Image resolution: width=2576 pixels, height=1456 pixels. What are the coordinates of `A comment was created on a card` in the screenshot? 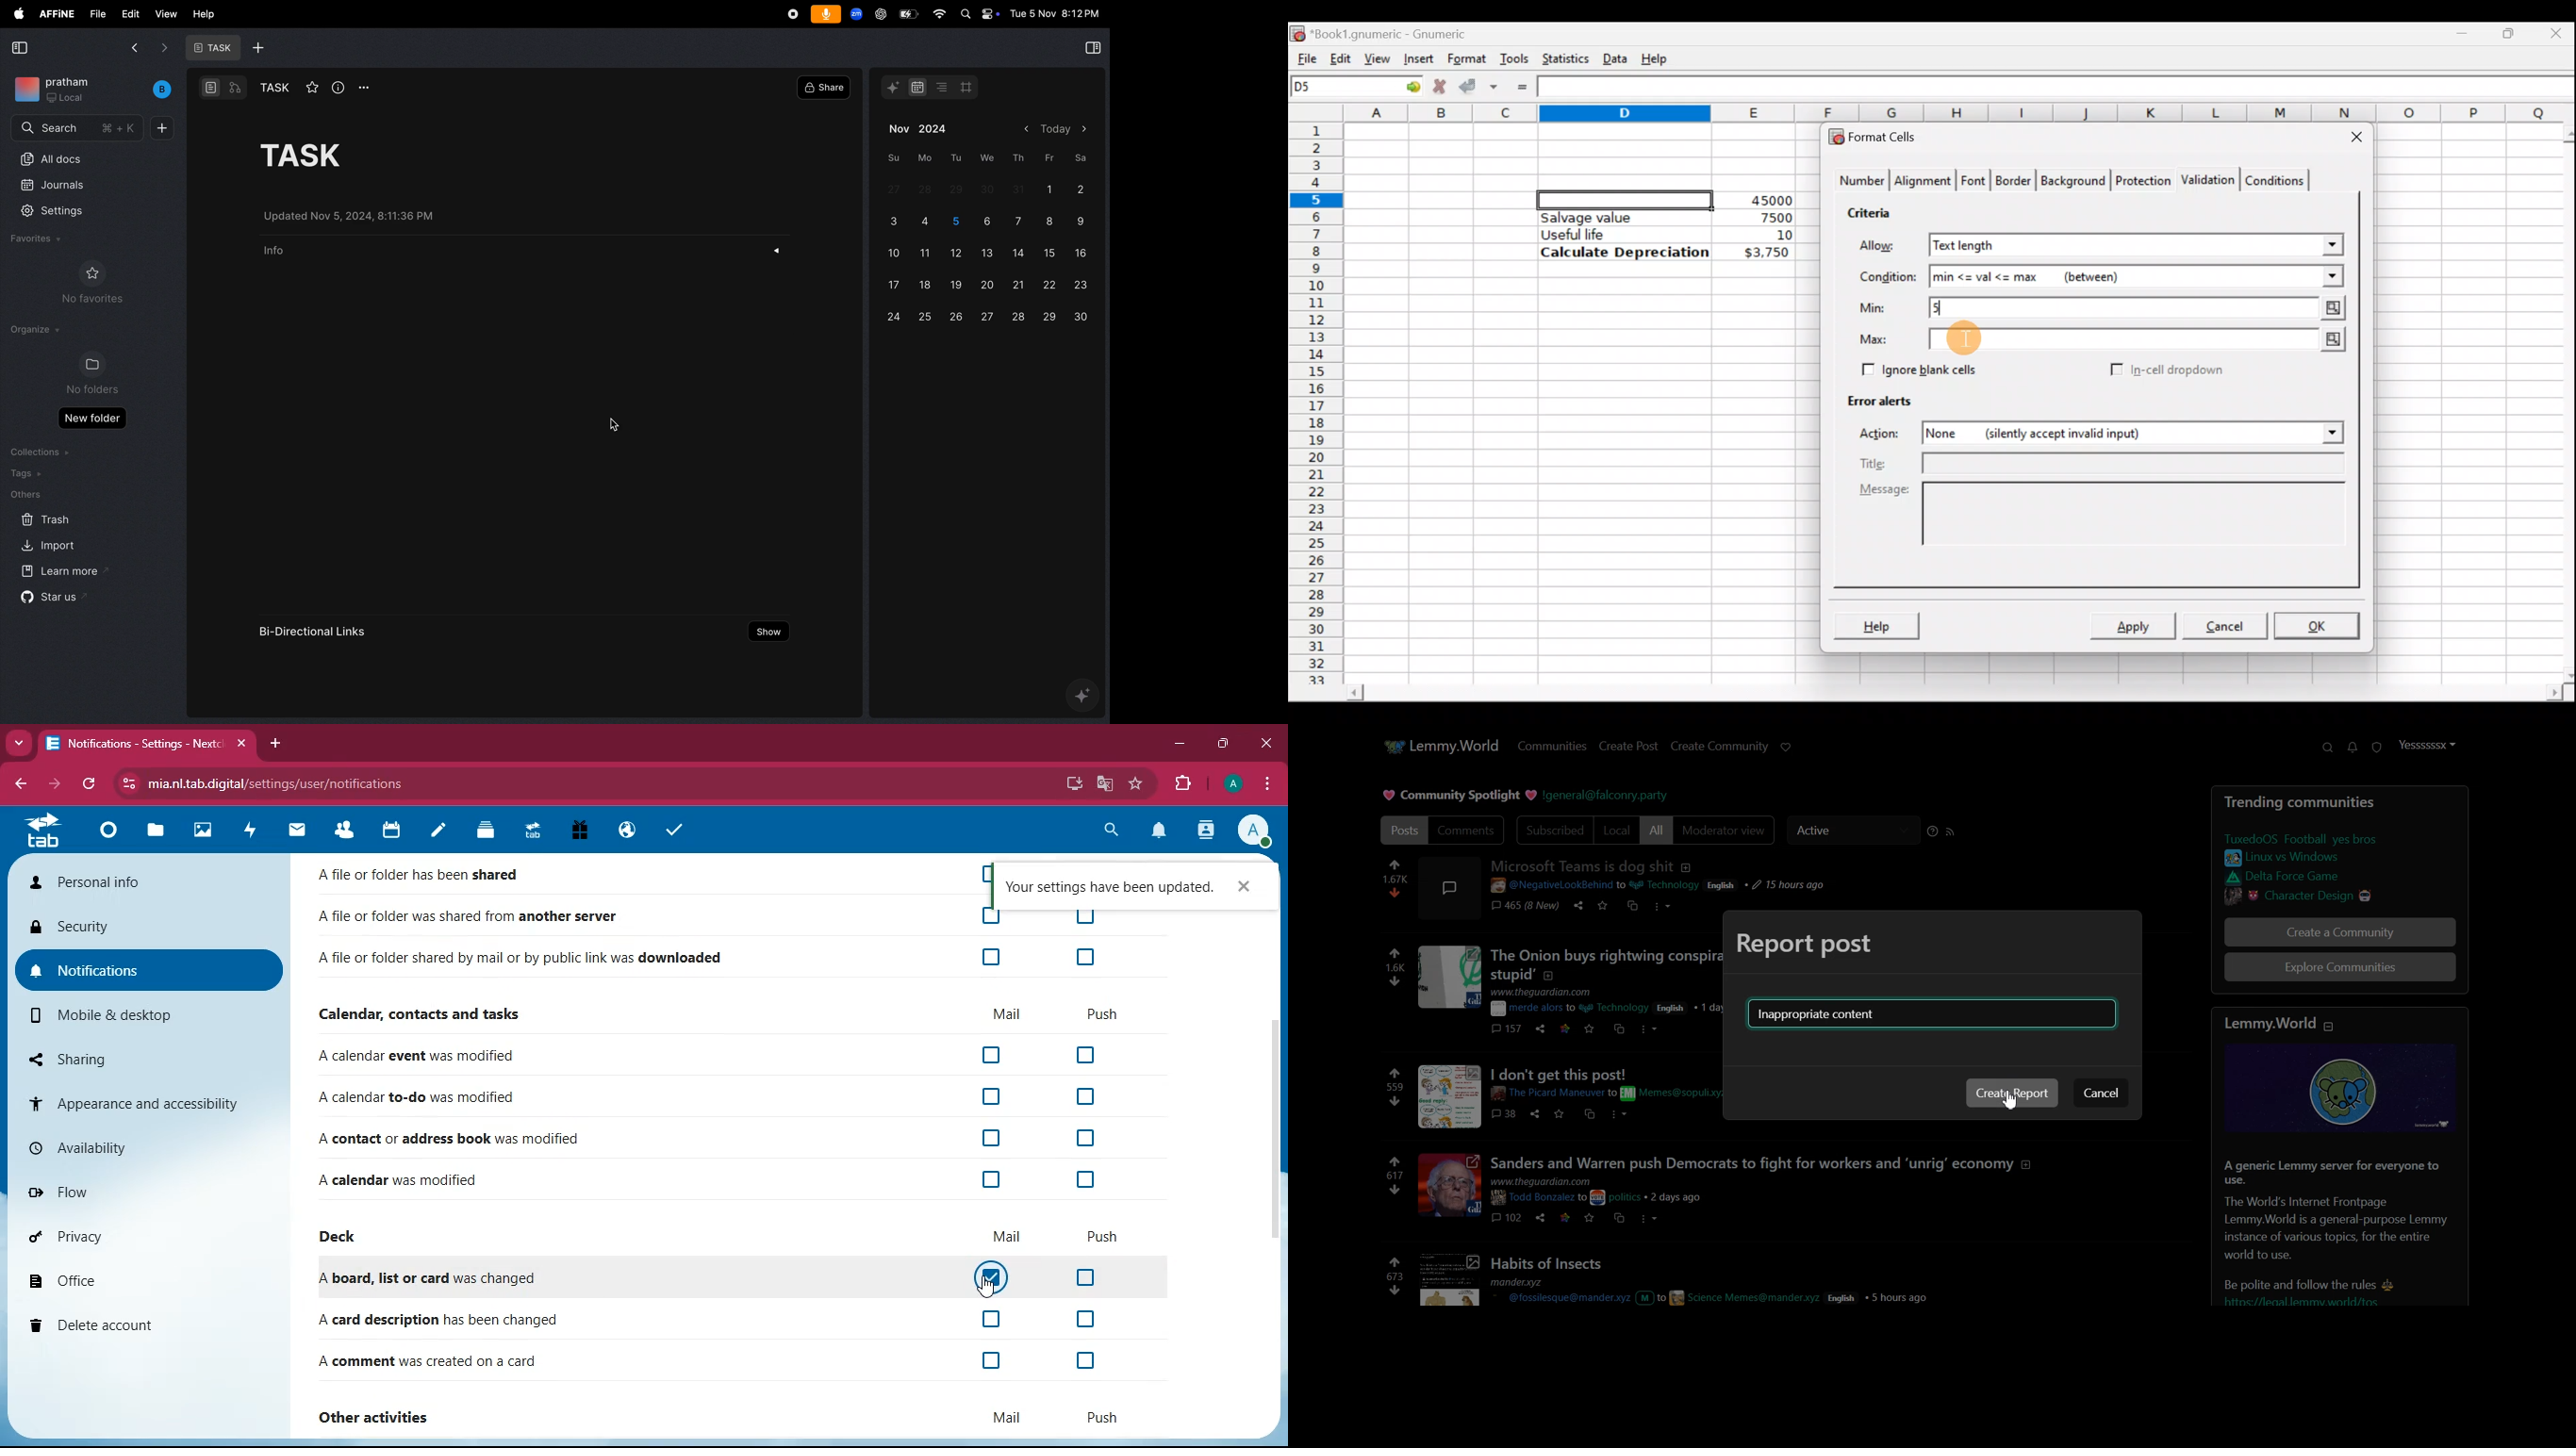 It's located at (434, 1356).